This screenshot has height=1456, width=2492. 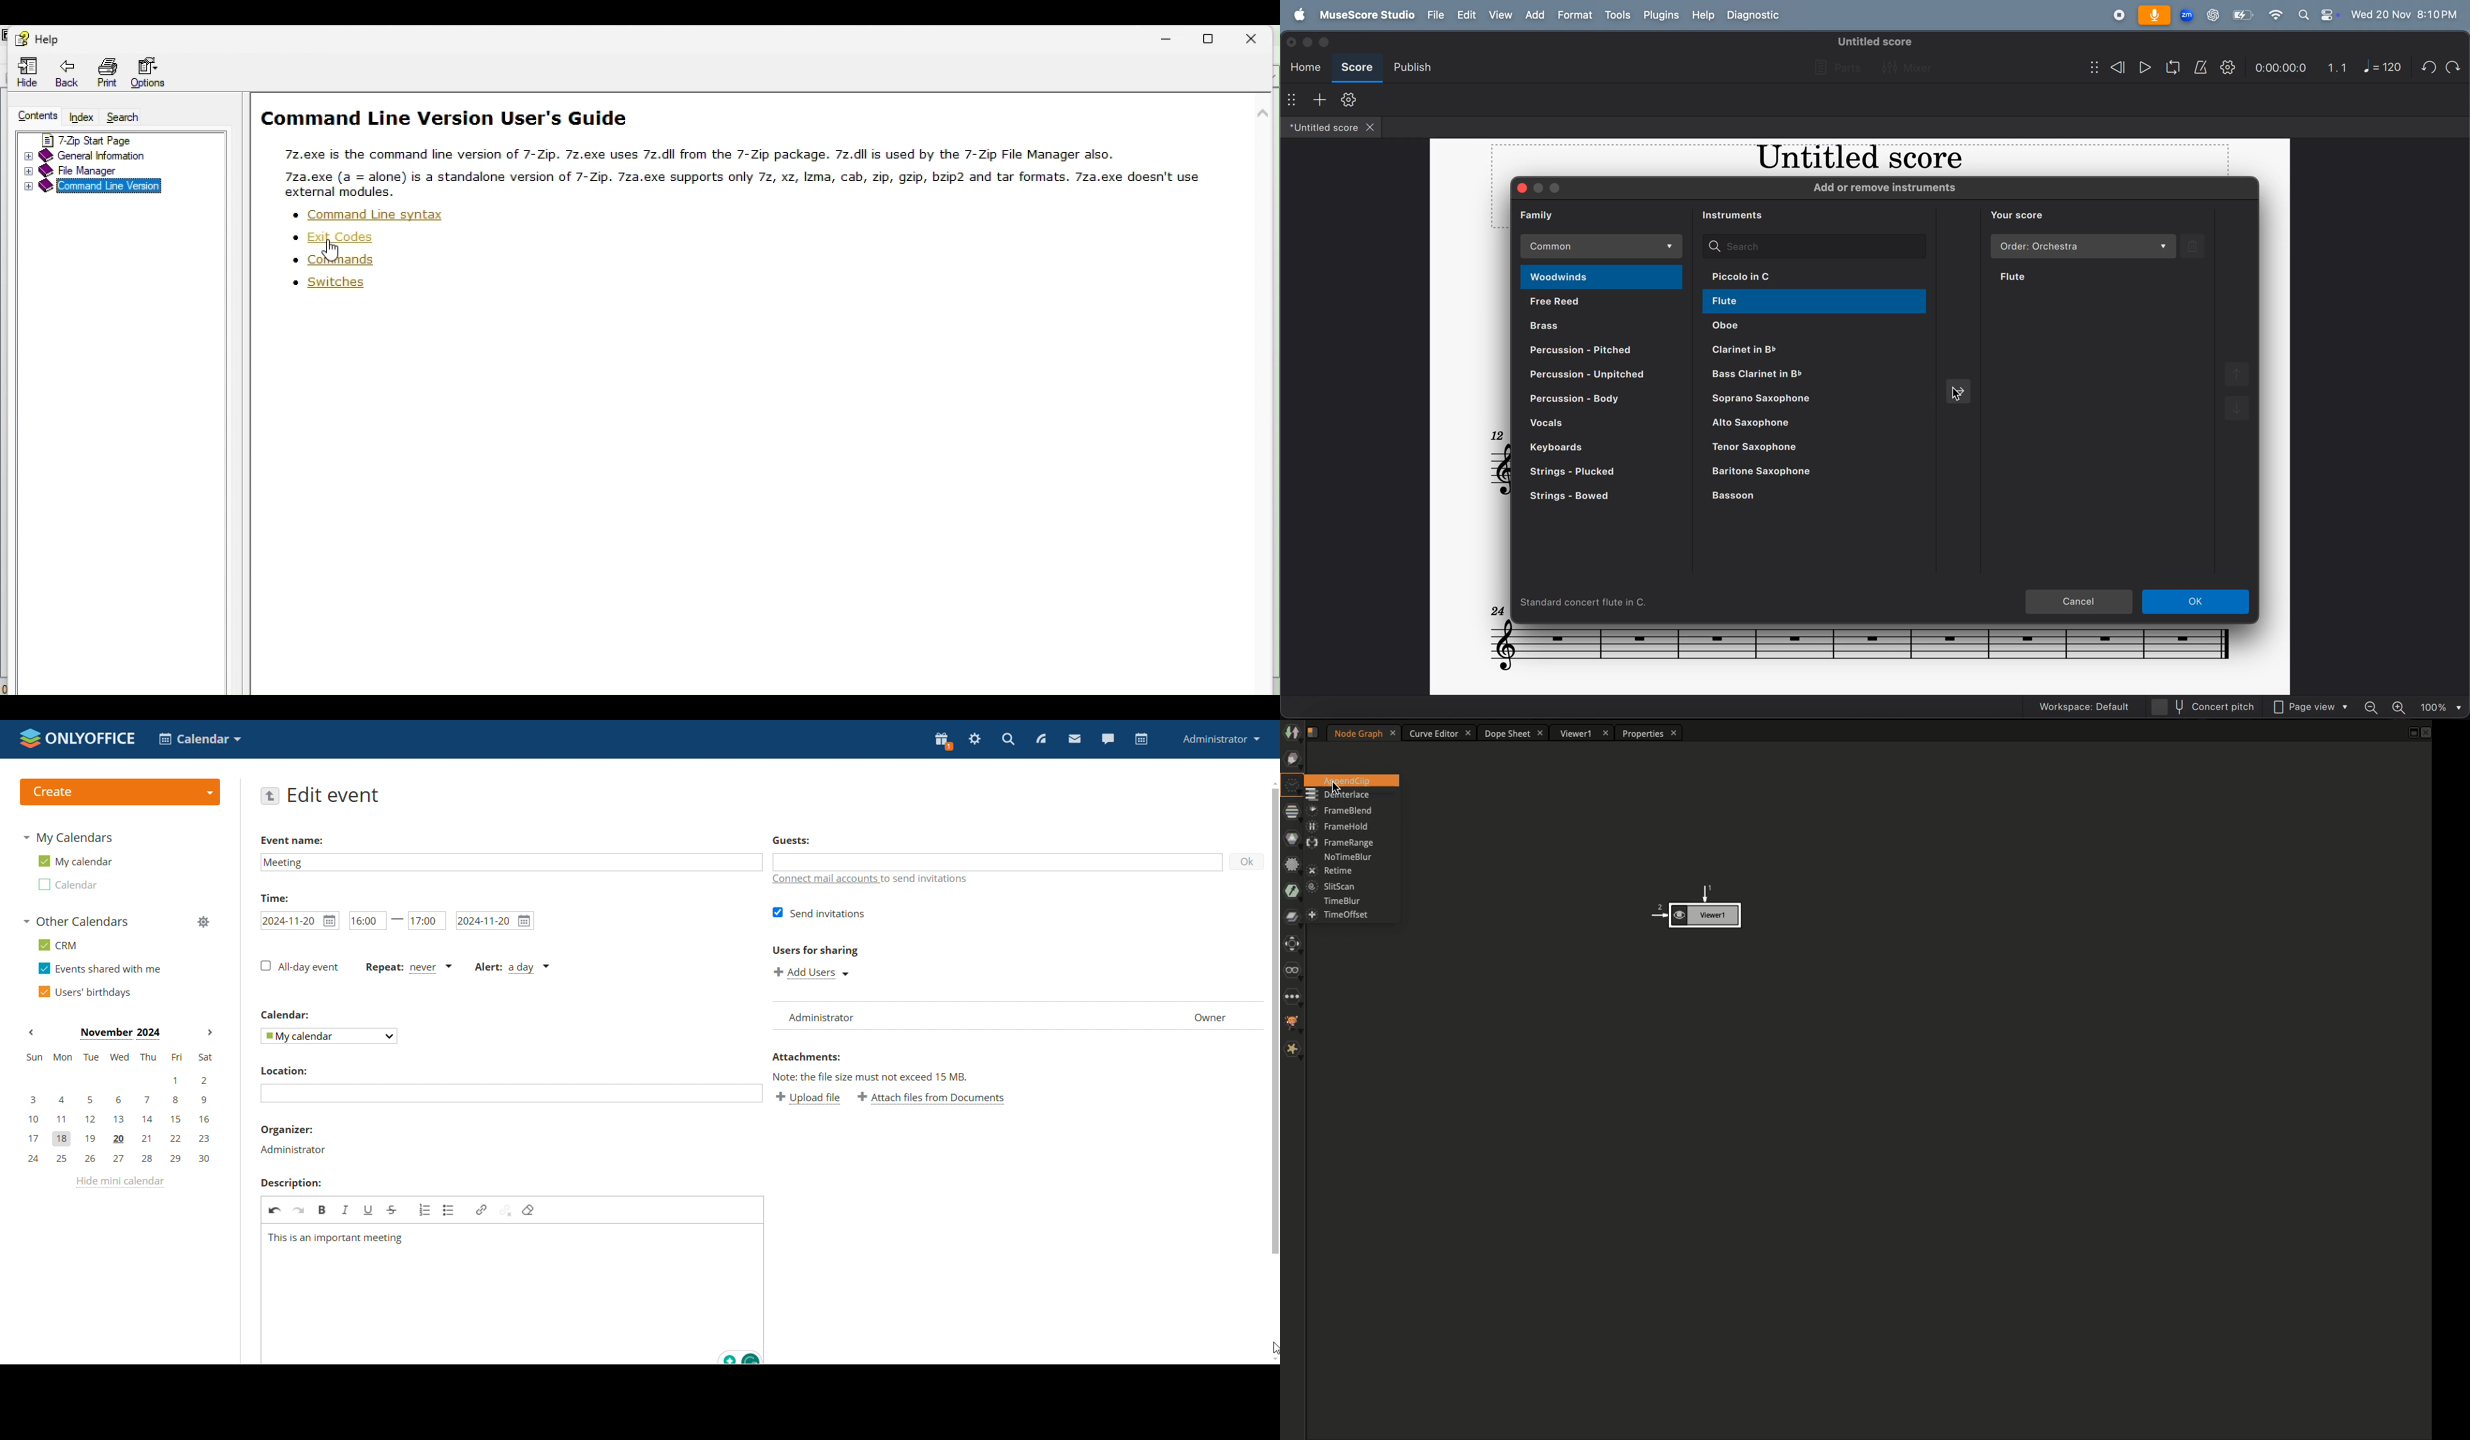 I want to click on Help, so click(x=37, y=37).